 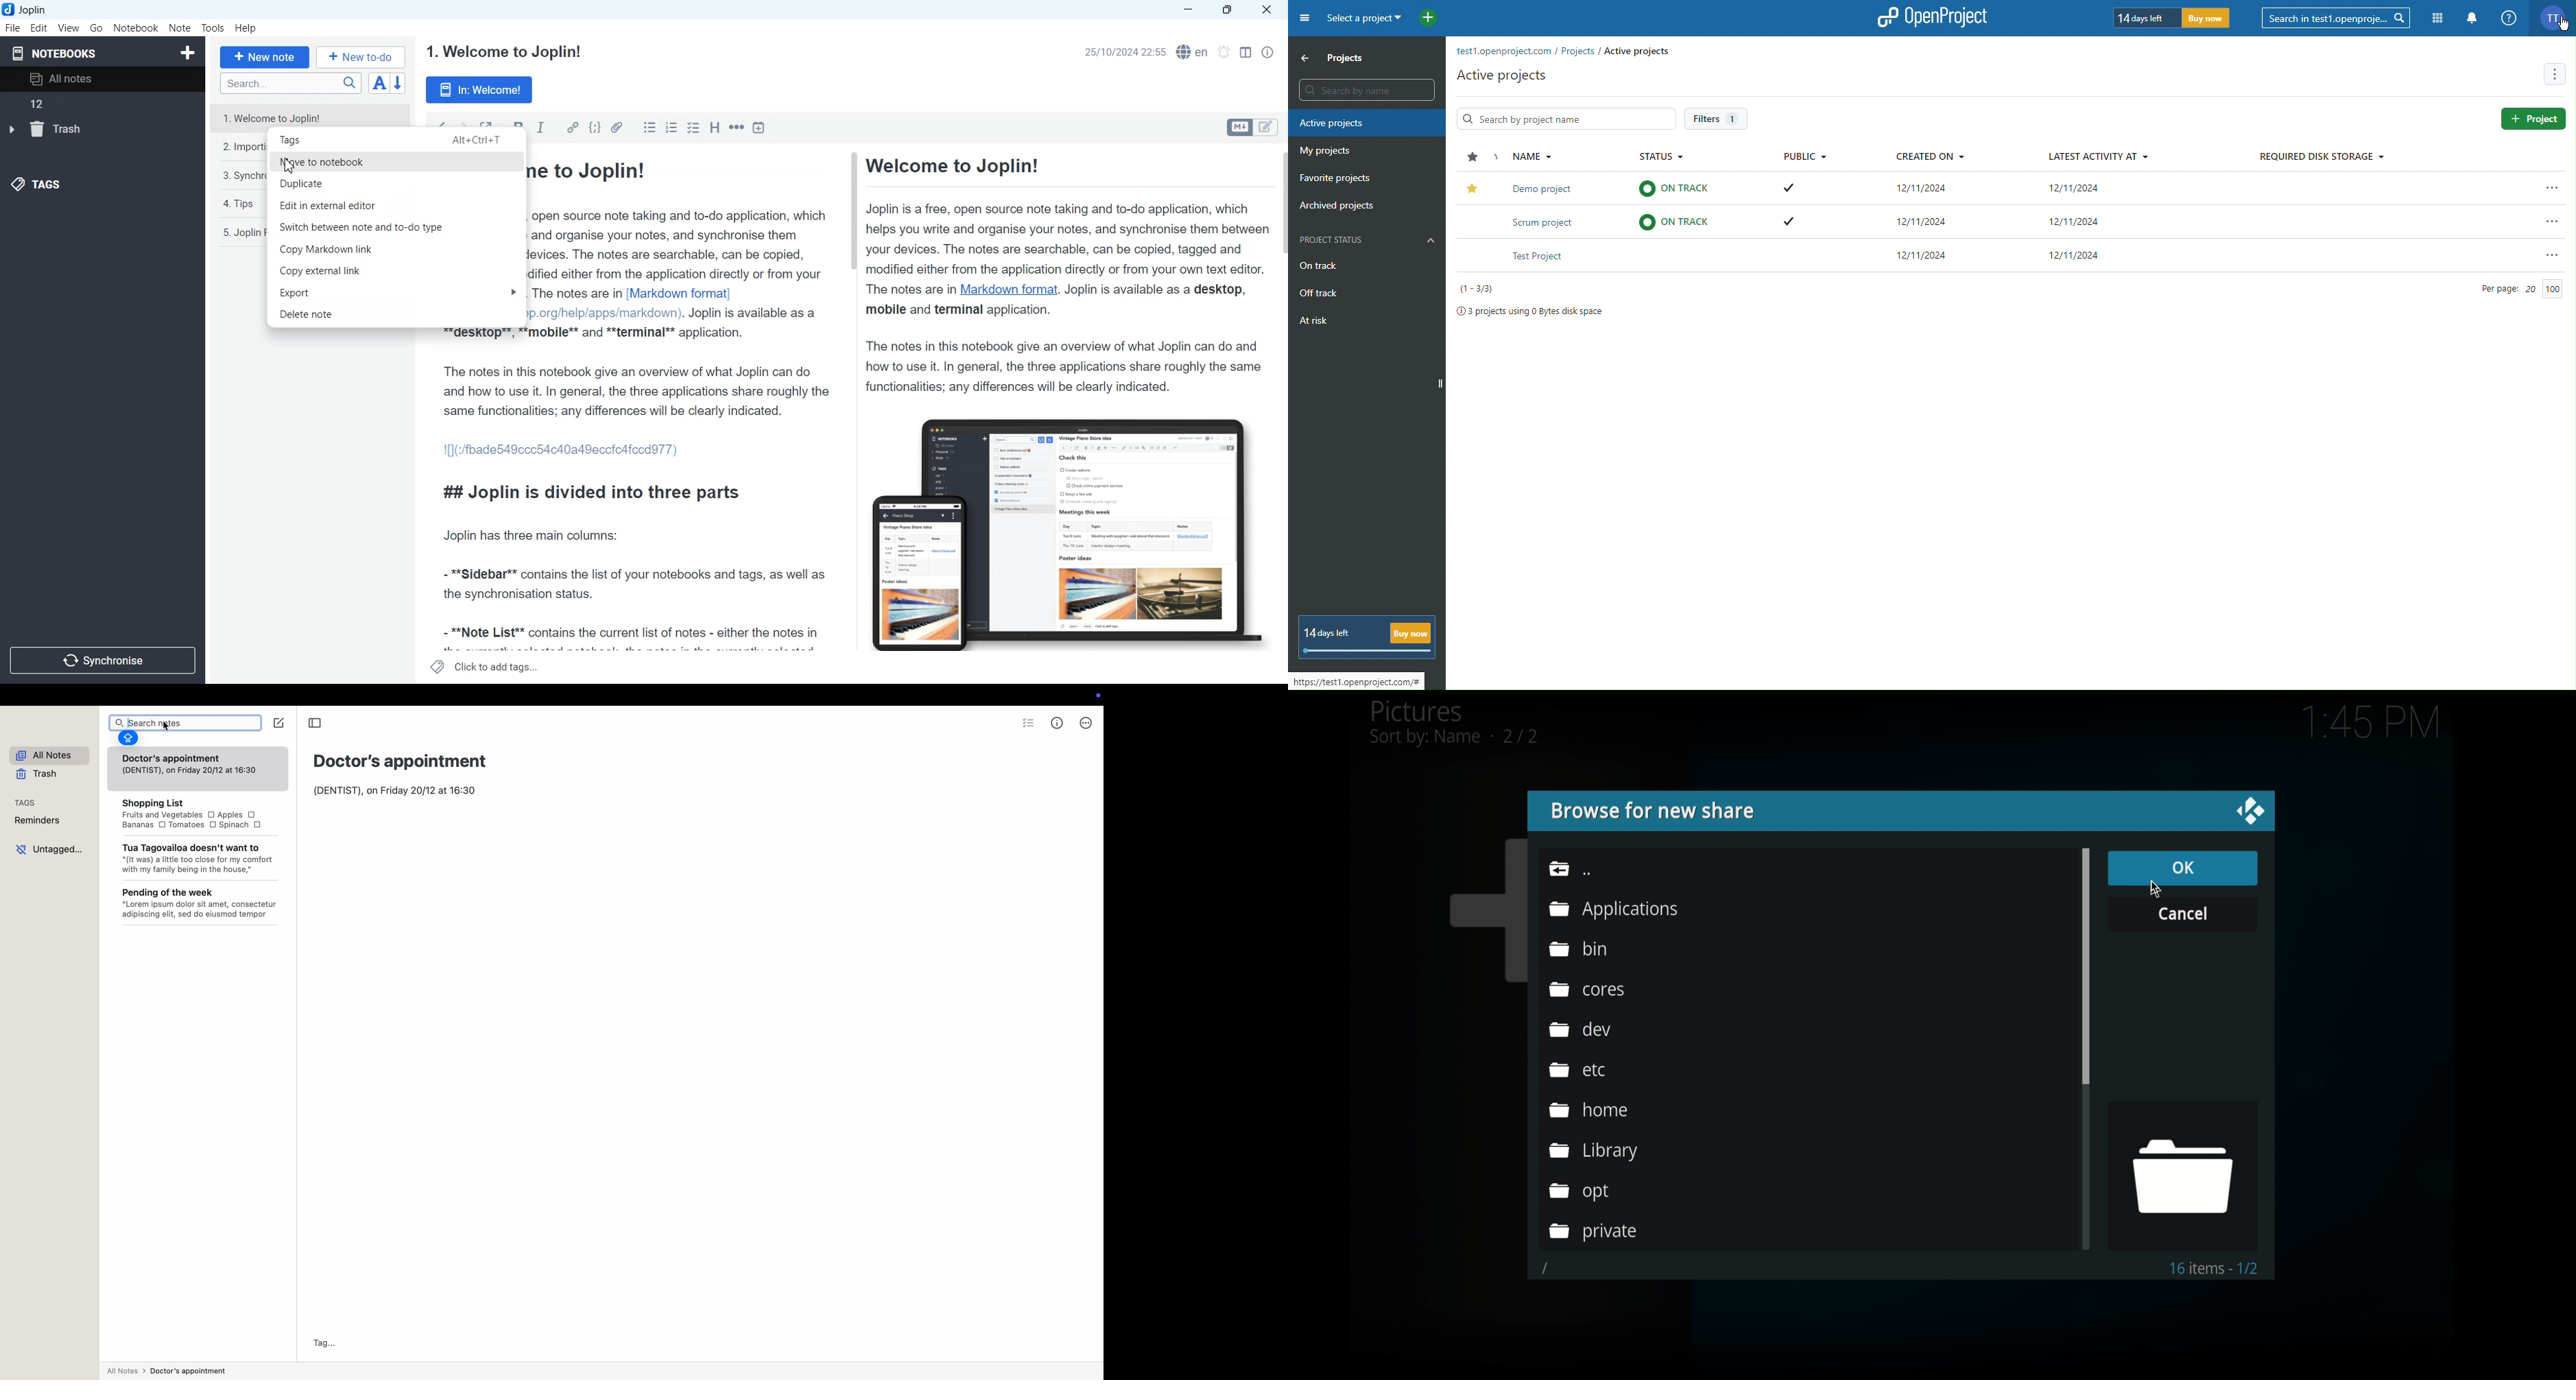 I want to click on Numbered list, so click(x=671, y=127).